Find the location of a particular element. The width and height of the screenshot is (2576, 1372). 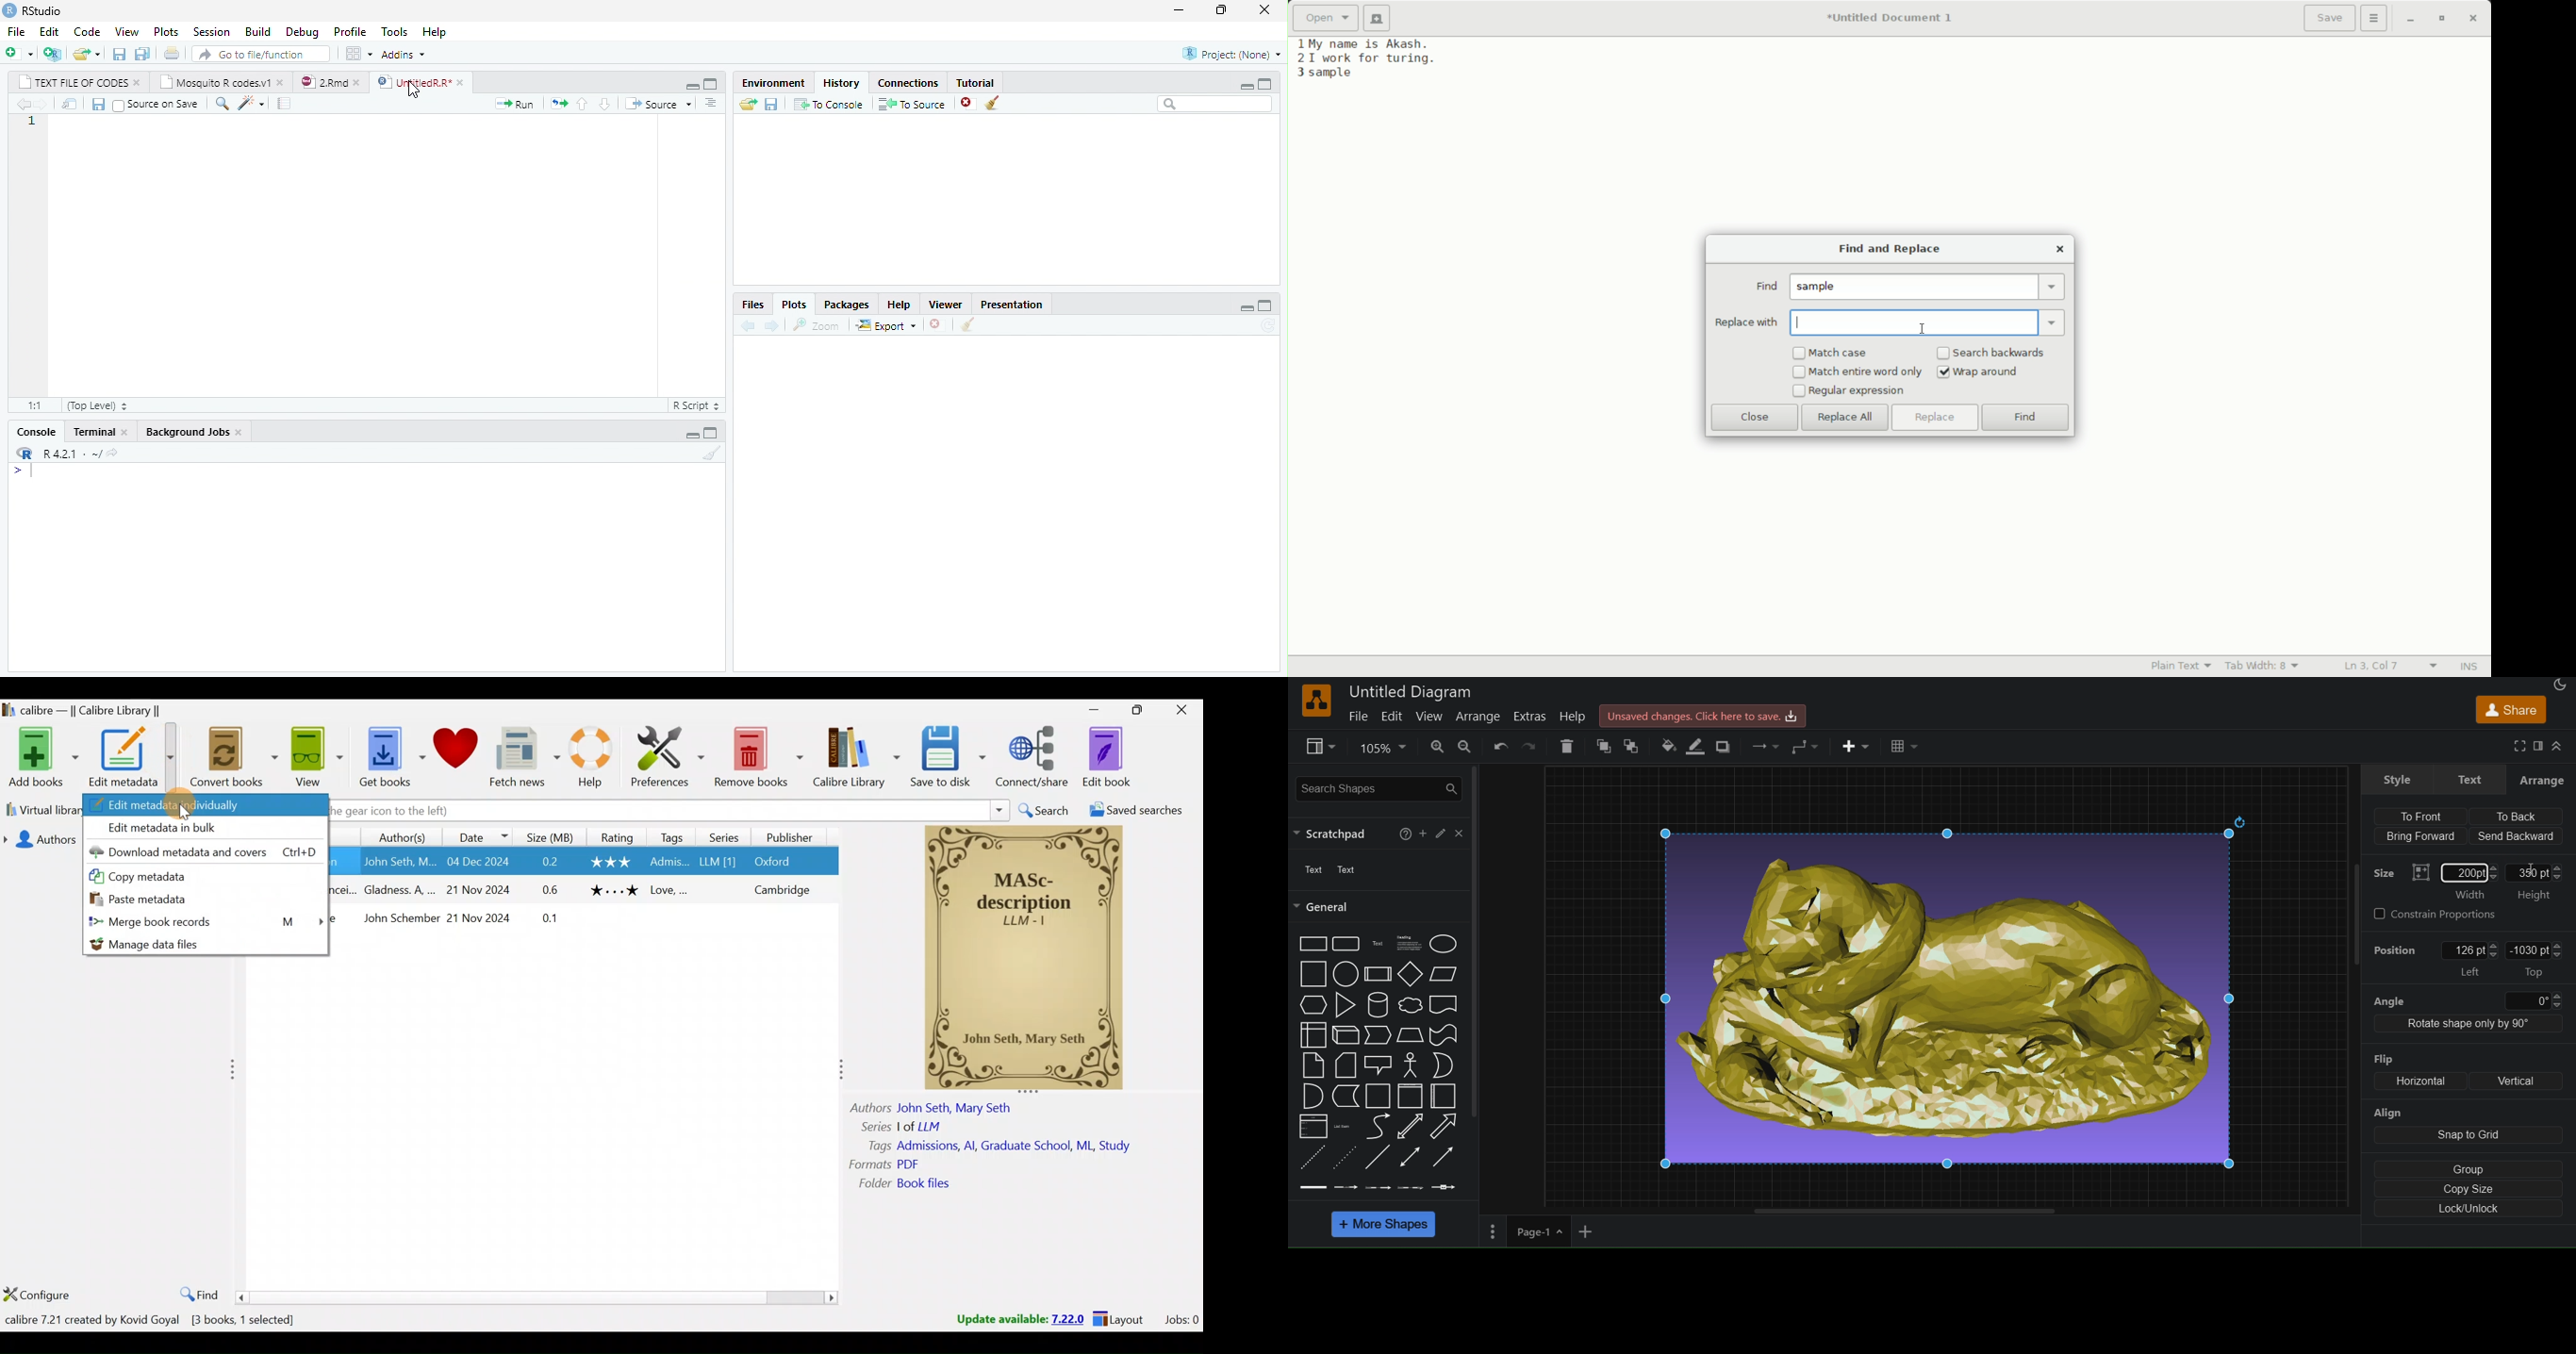

previous plot is located at coordinates (748, 326).